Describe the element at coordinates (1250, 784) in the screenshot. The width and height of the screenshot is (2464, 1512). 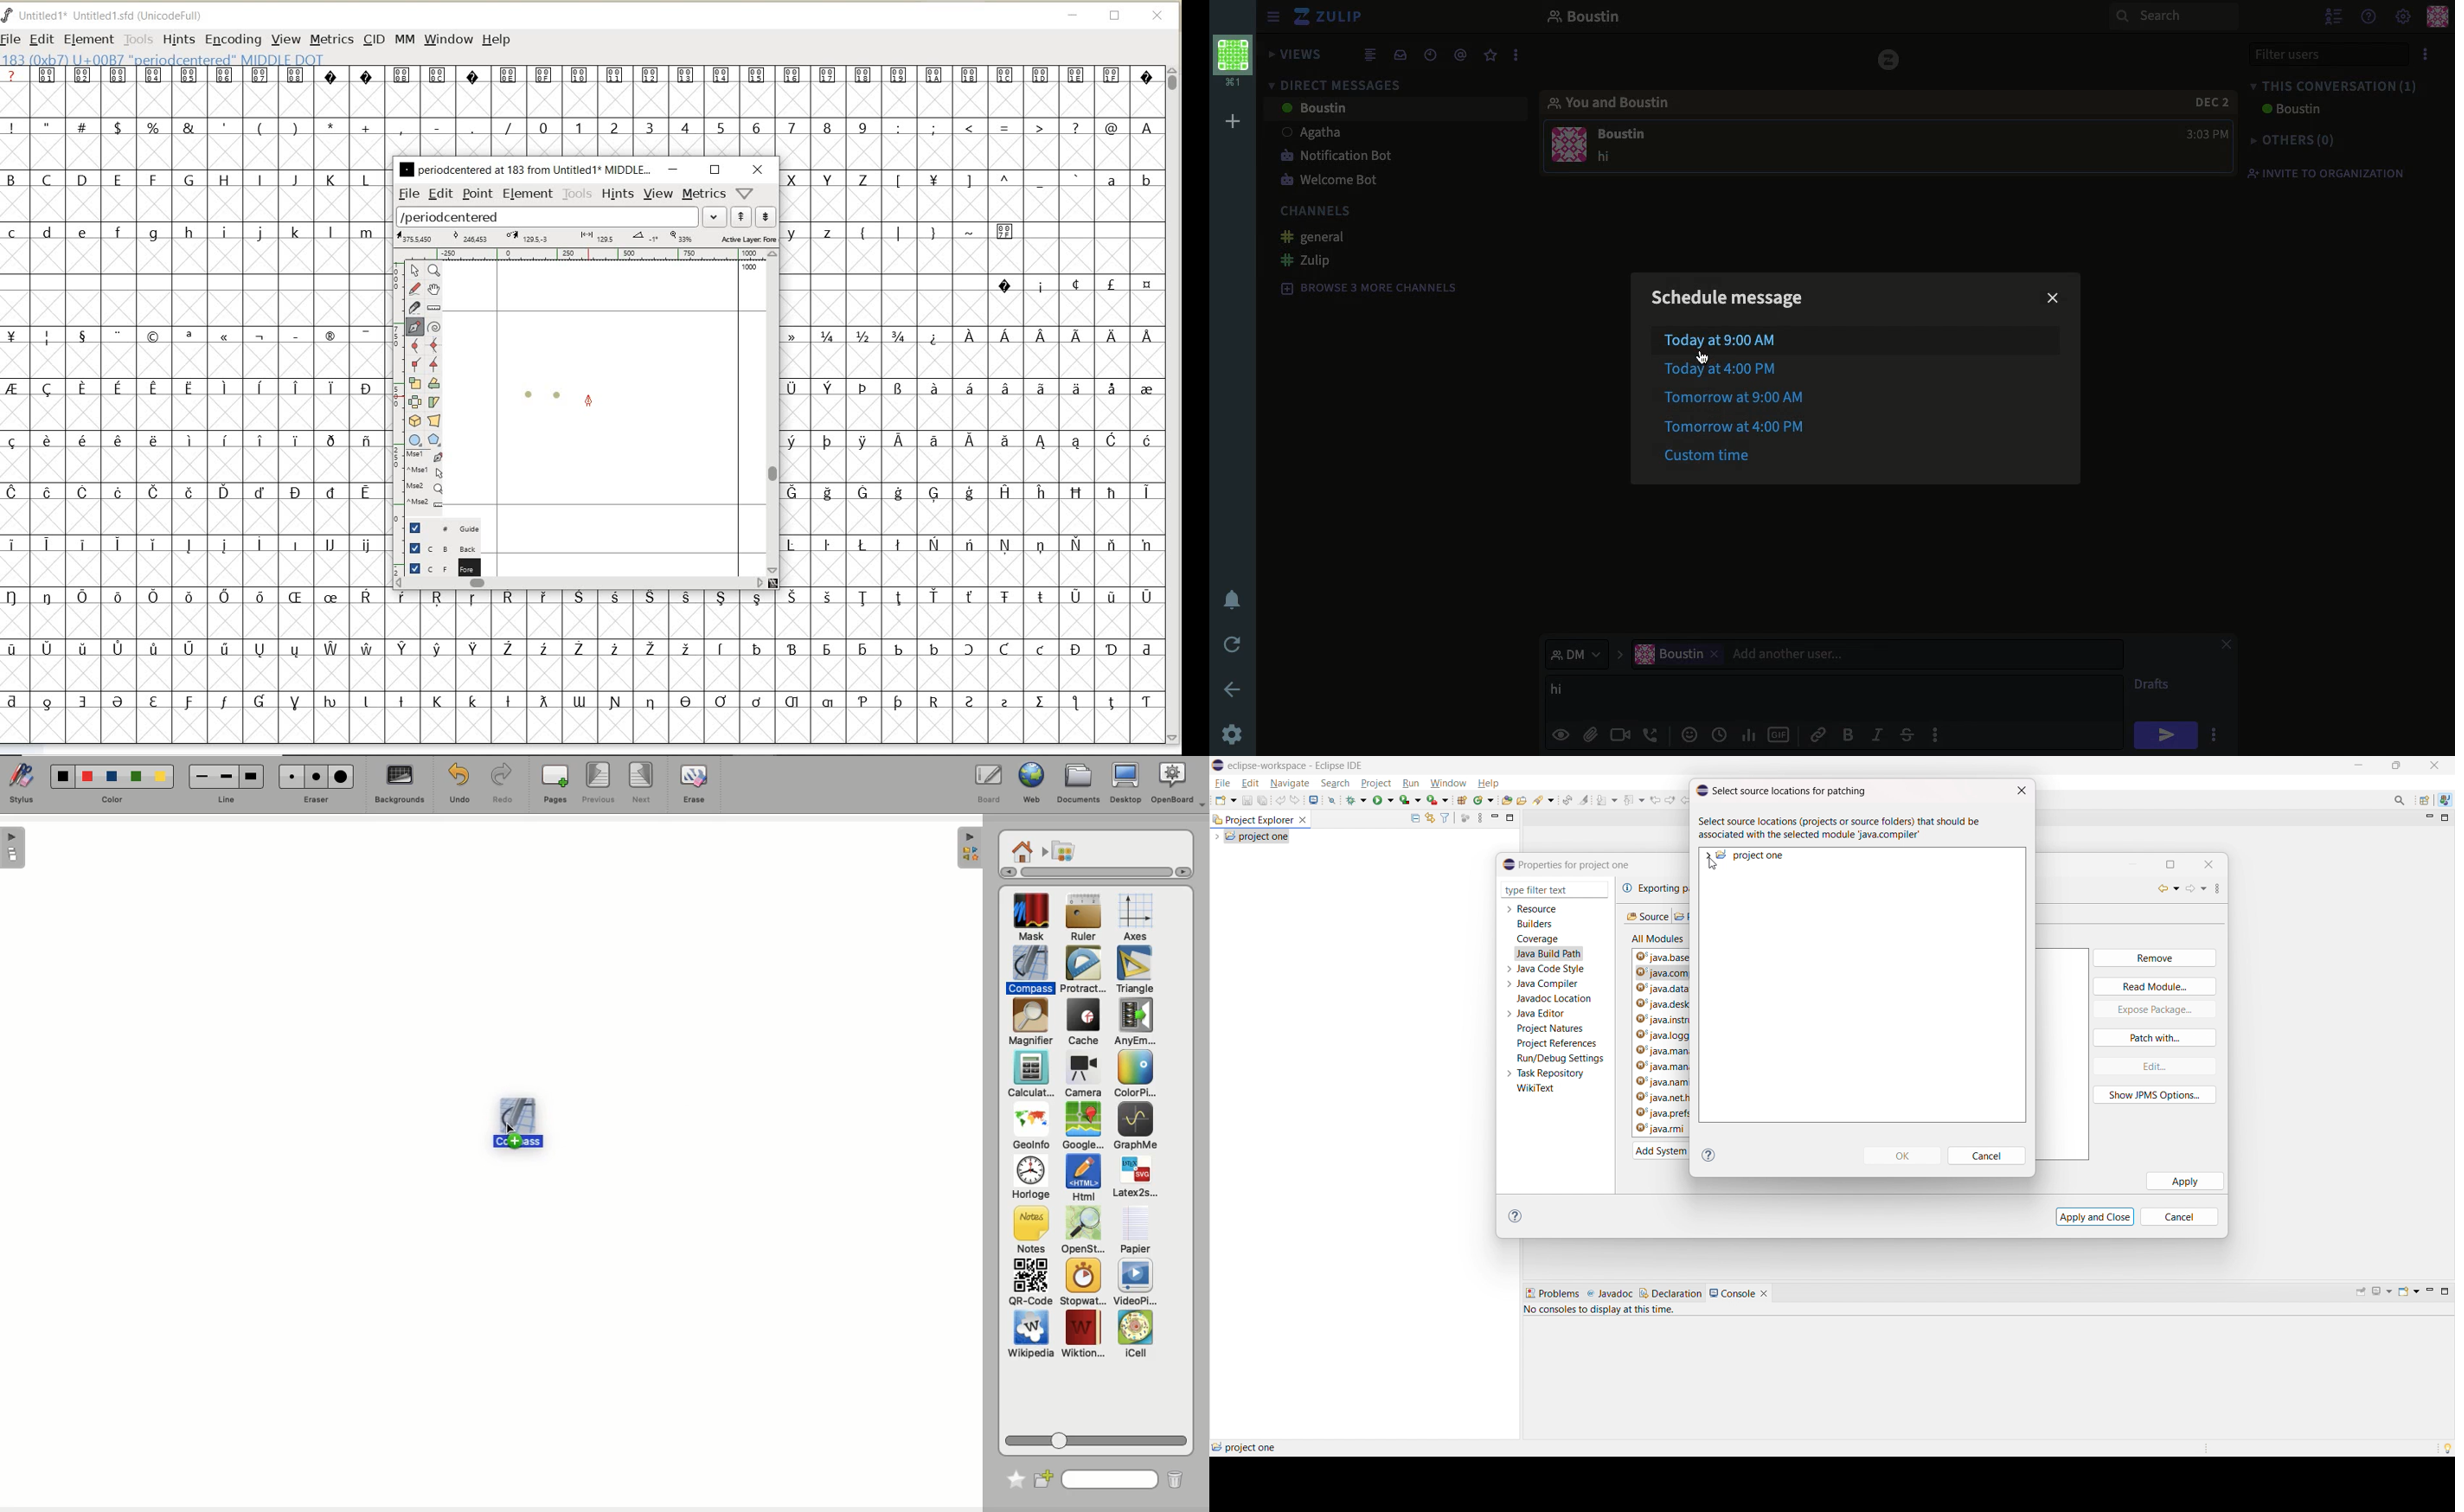
I see `edit` at that location.